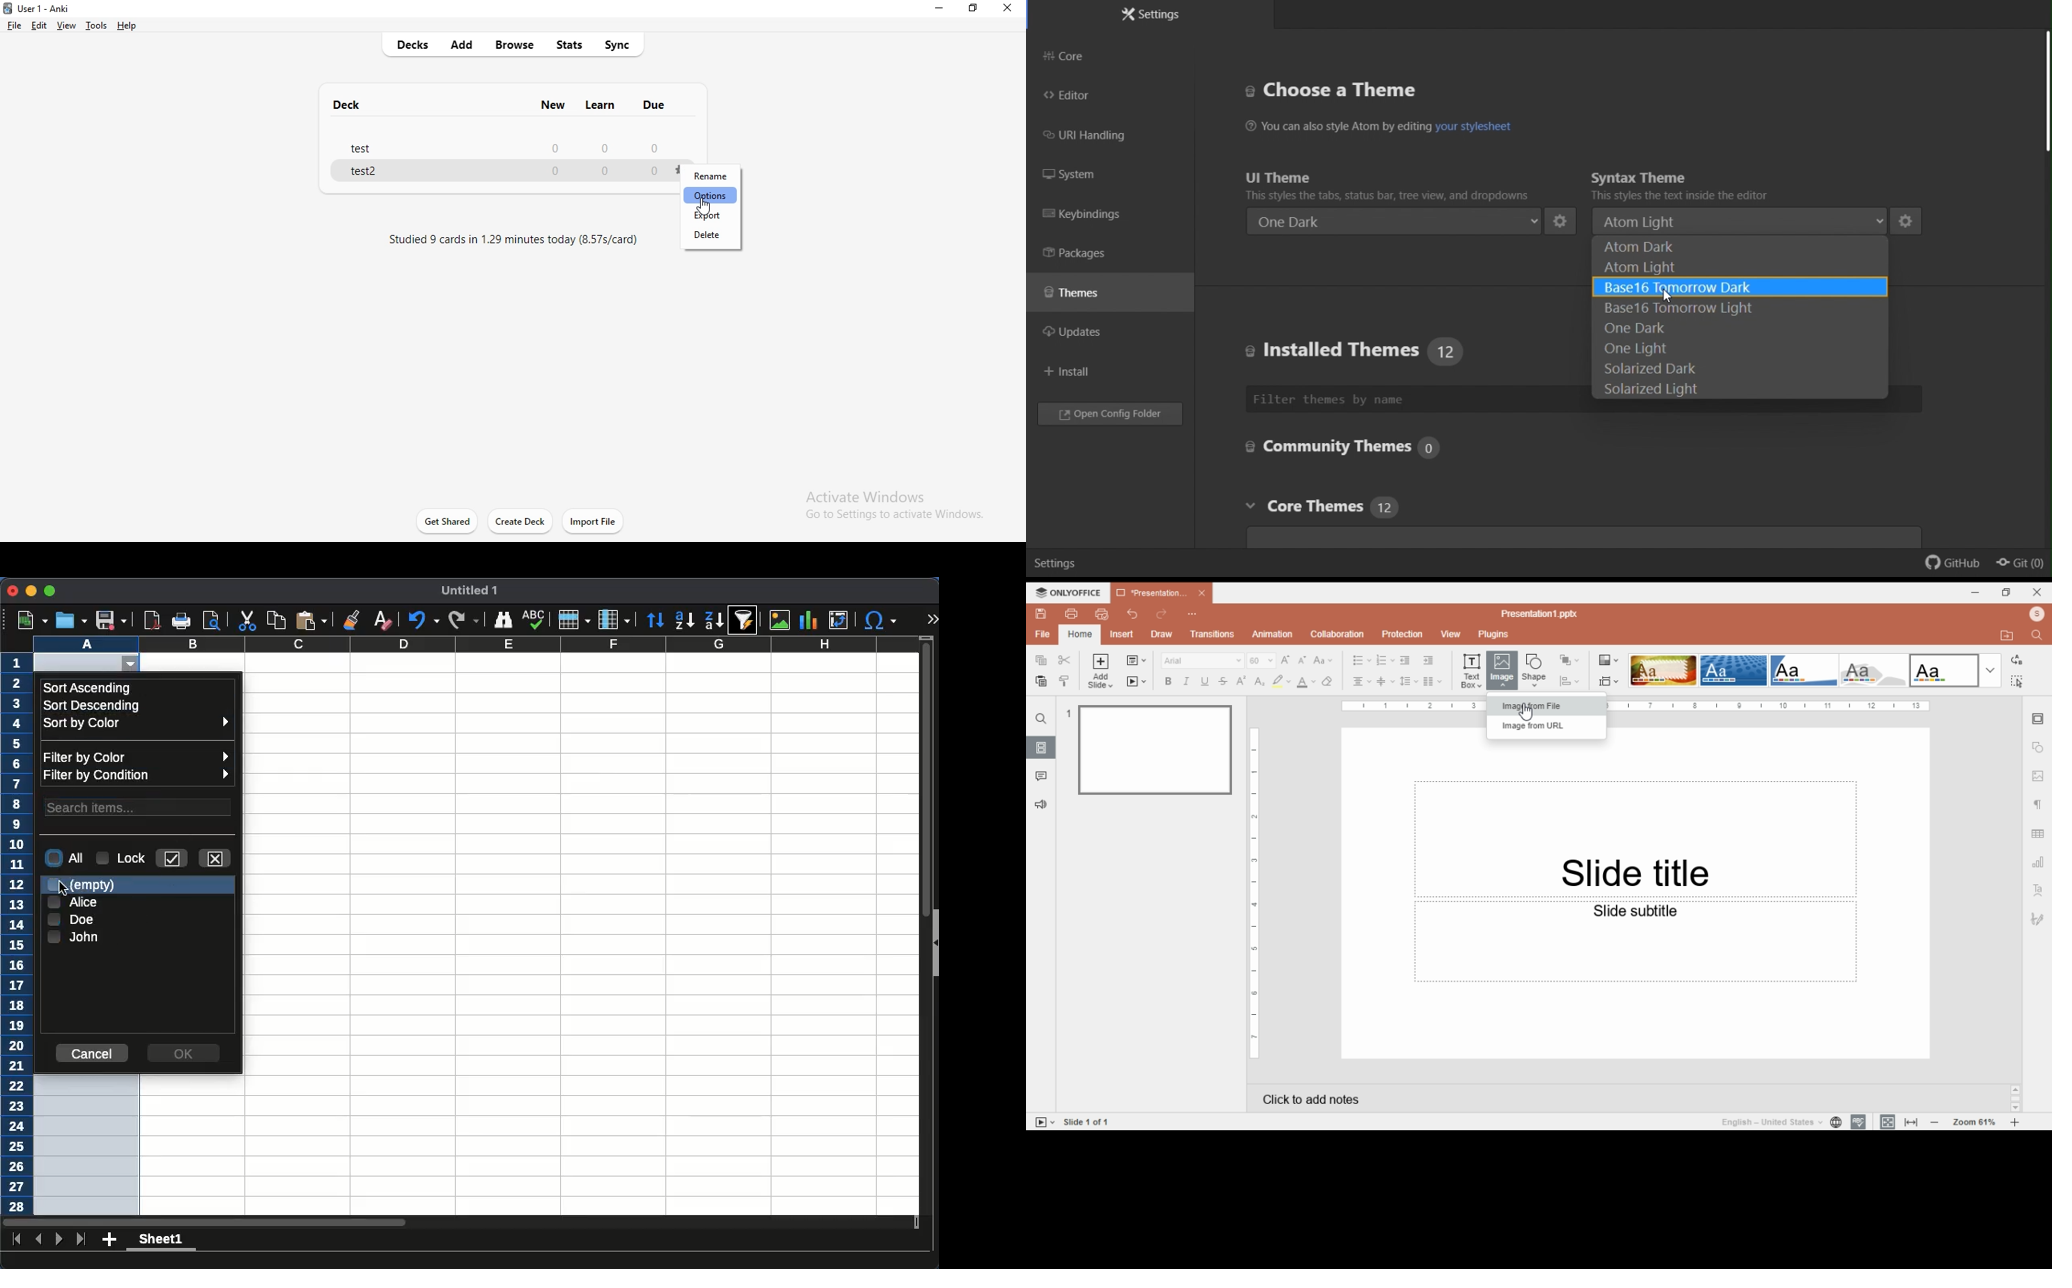  What do you see at coordinates (2035, 636) in the screenshot?
I see `find` at bounding box center [2035, 636].